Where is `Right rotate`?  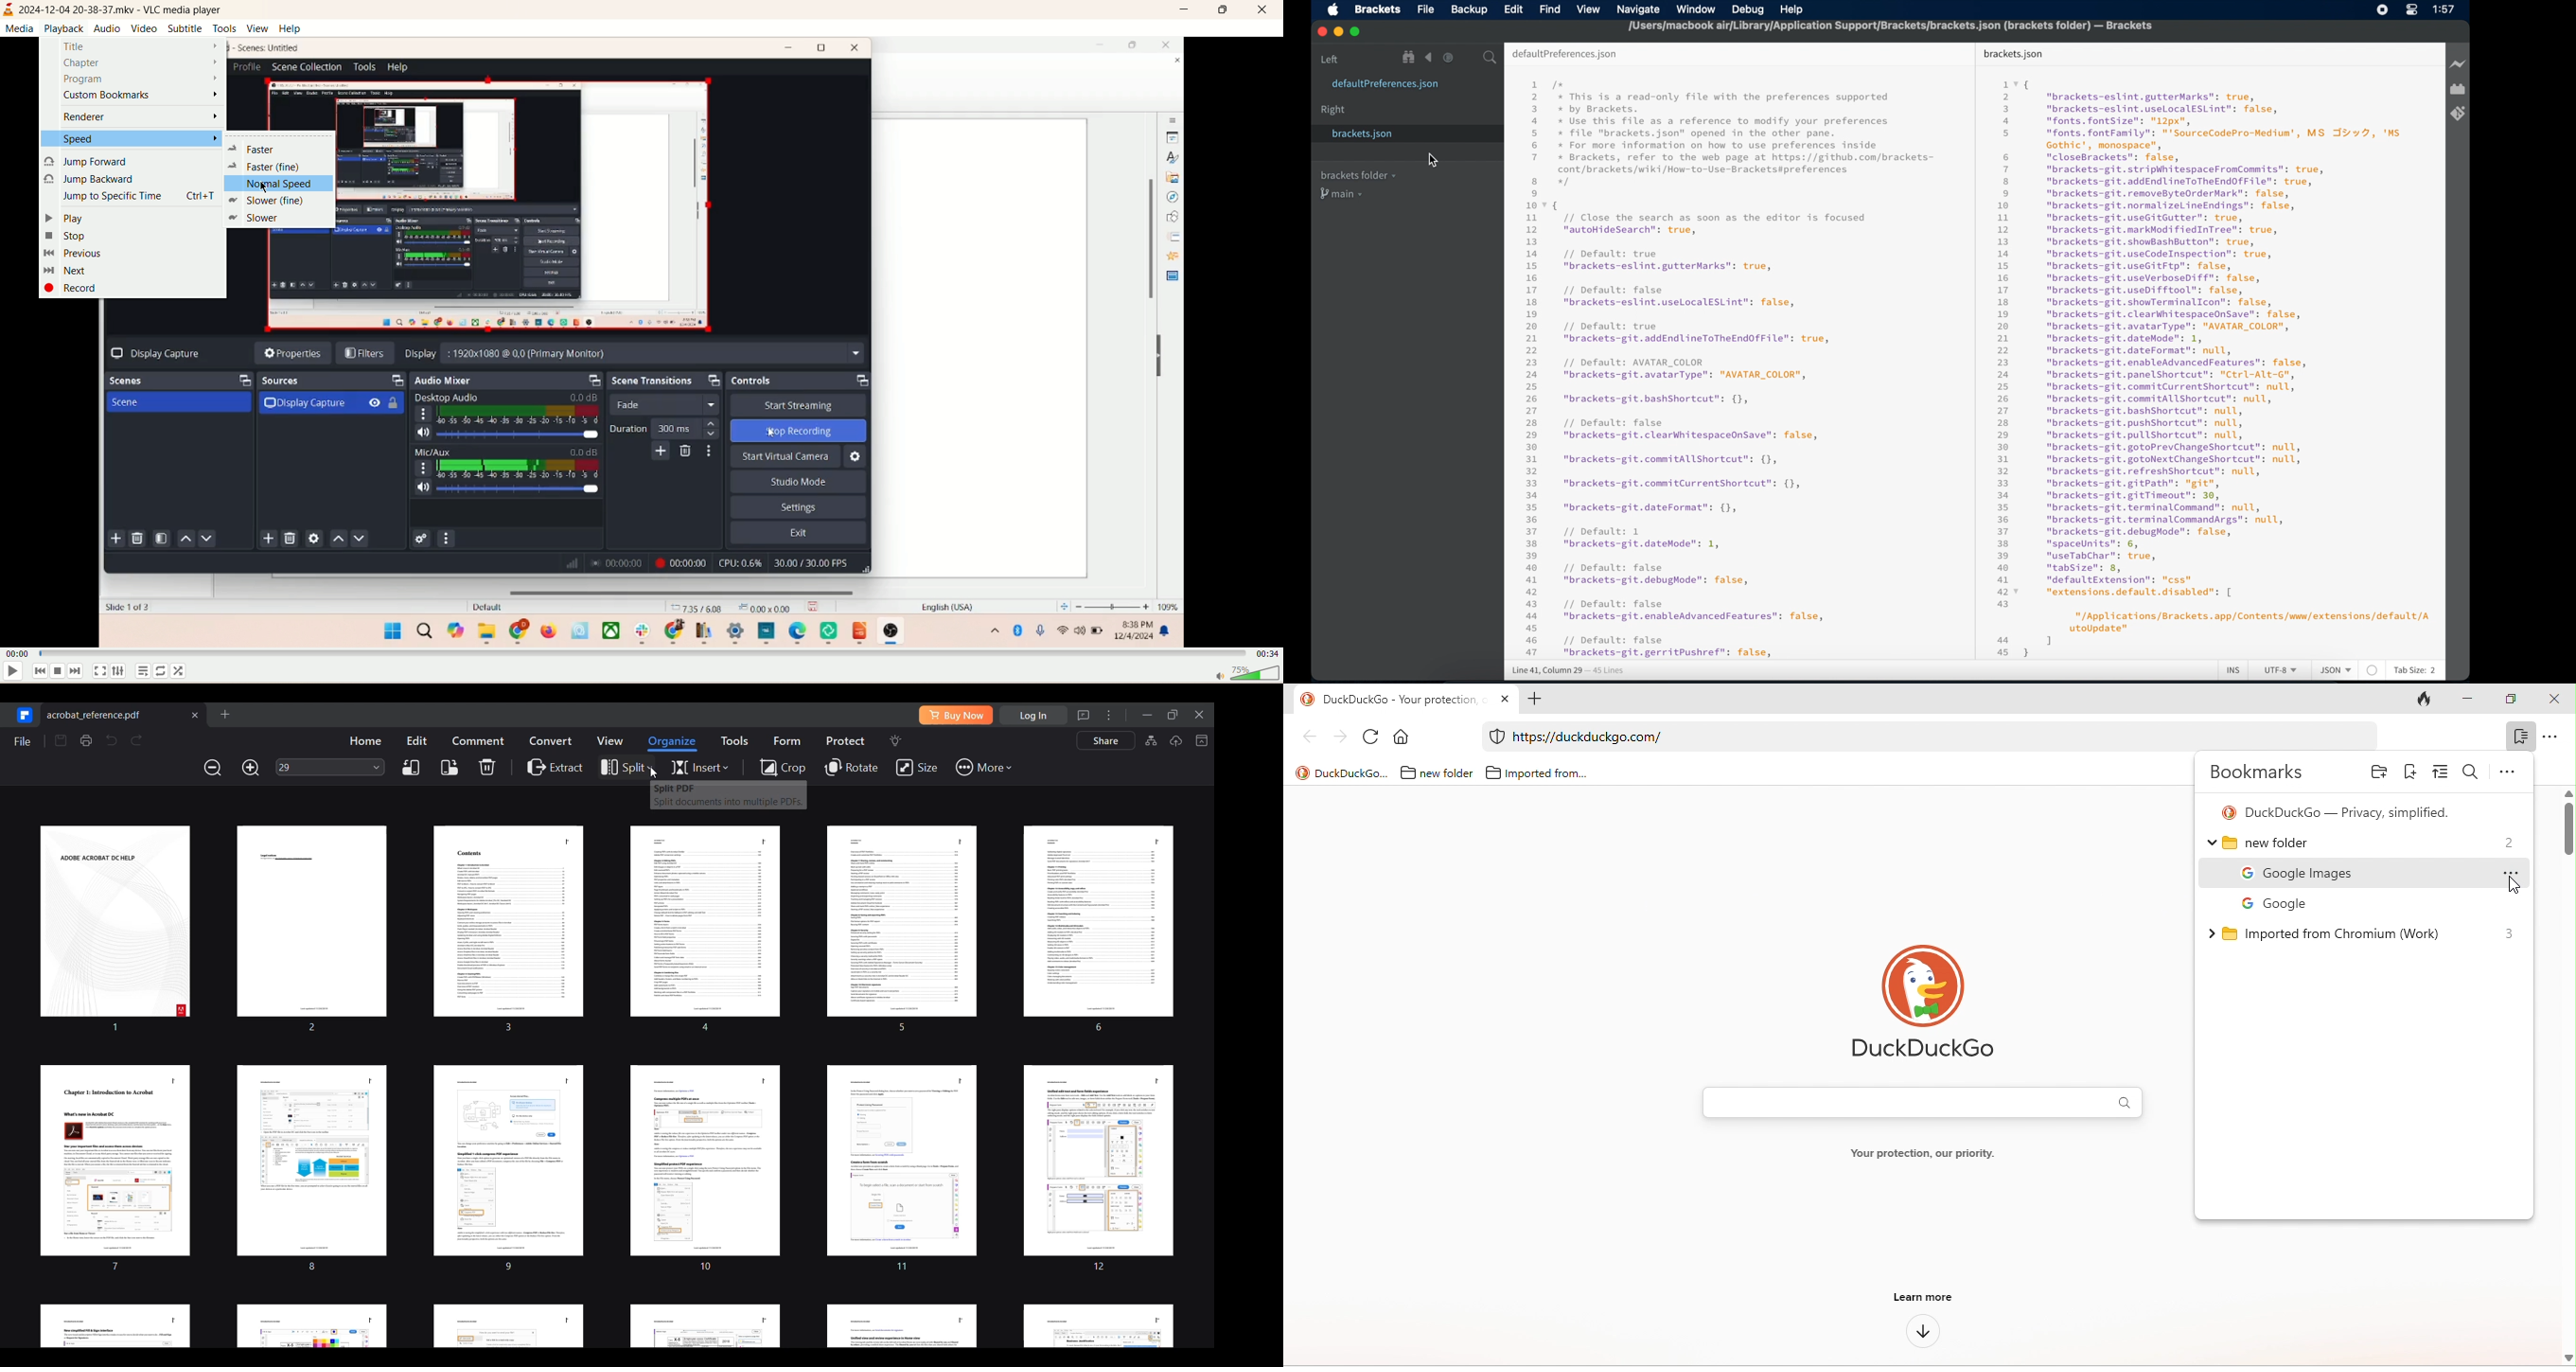
Right rotate is located at coordinates (450, 768).